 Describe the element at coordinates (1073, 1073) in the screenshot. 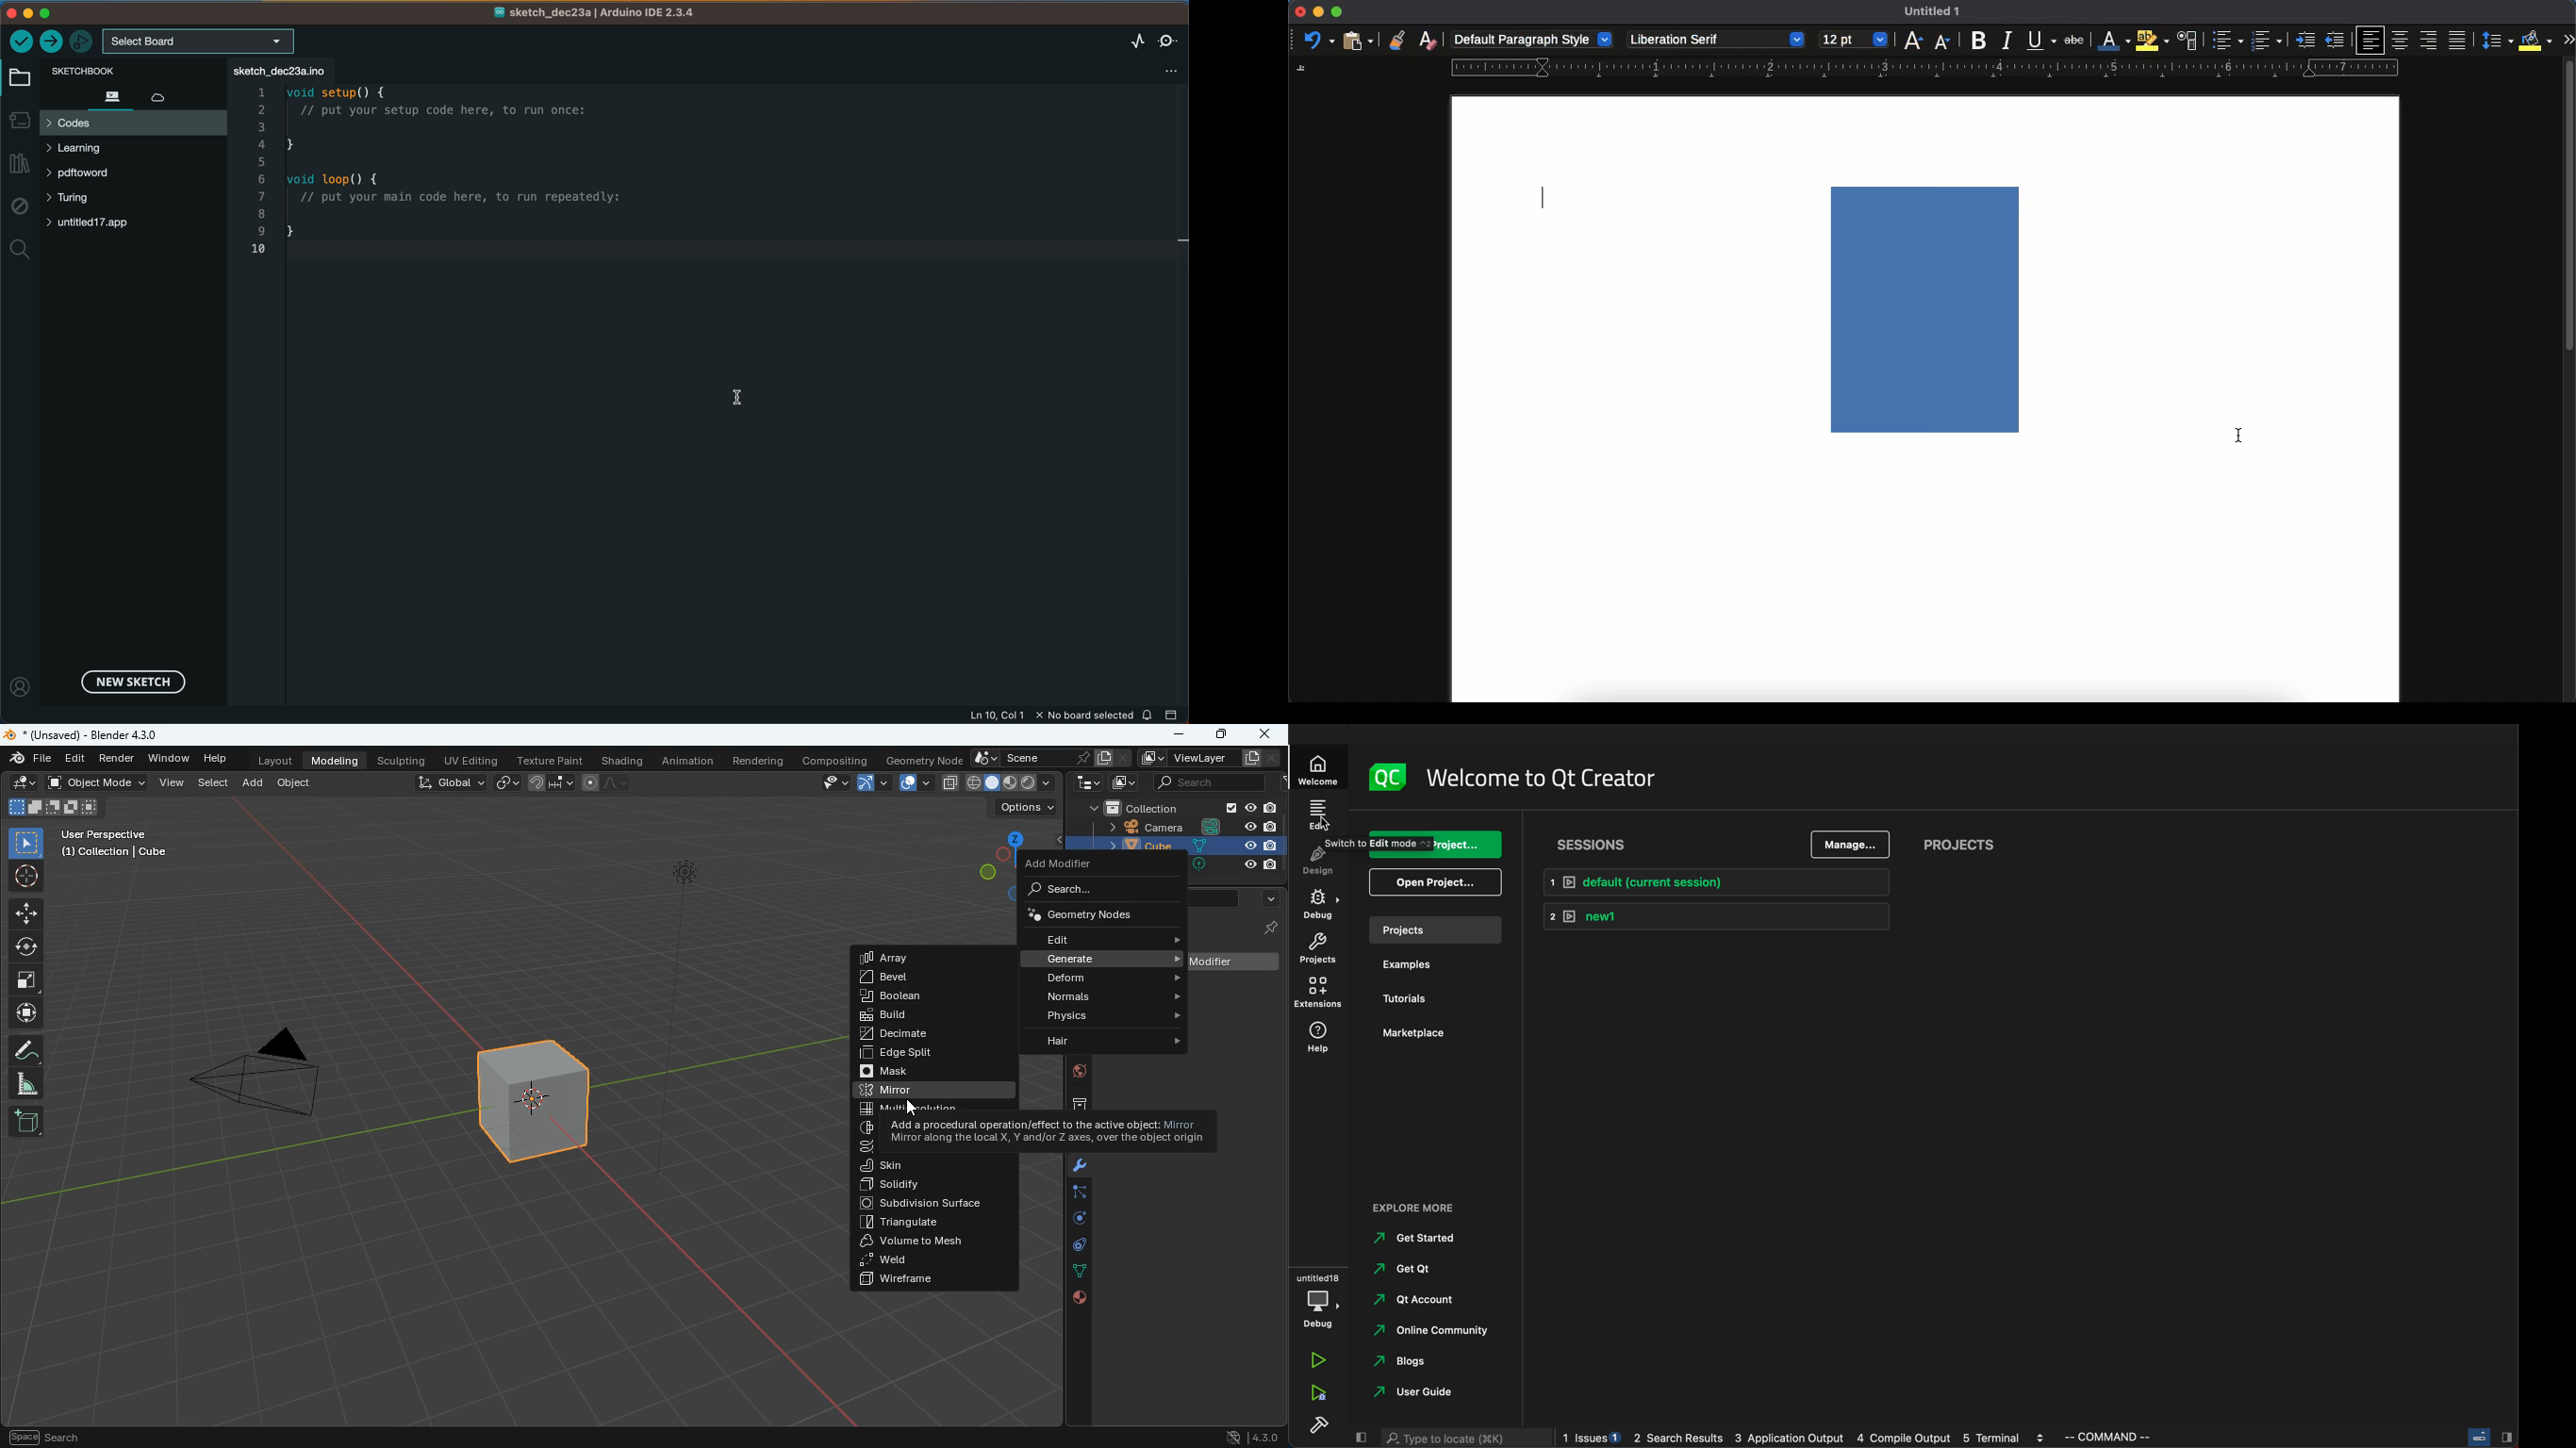

I see `public` at that location.